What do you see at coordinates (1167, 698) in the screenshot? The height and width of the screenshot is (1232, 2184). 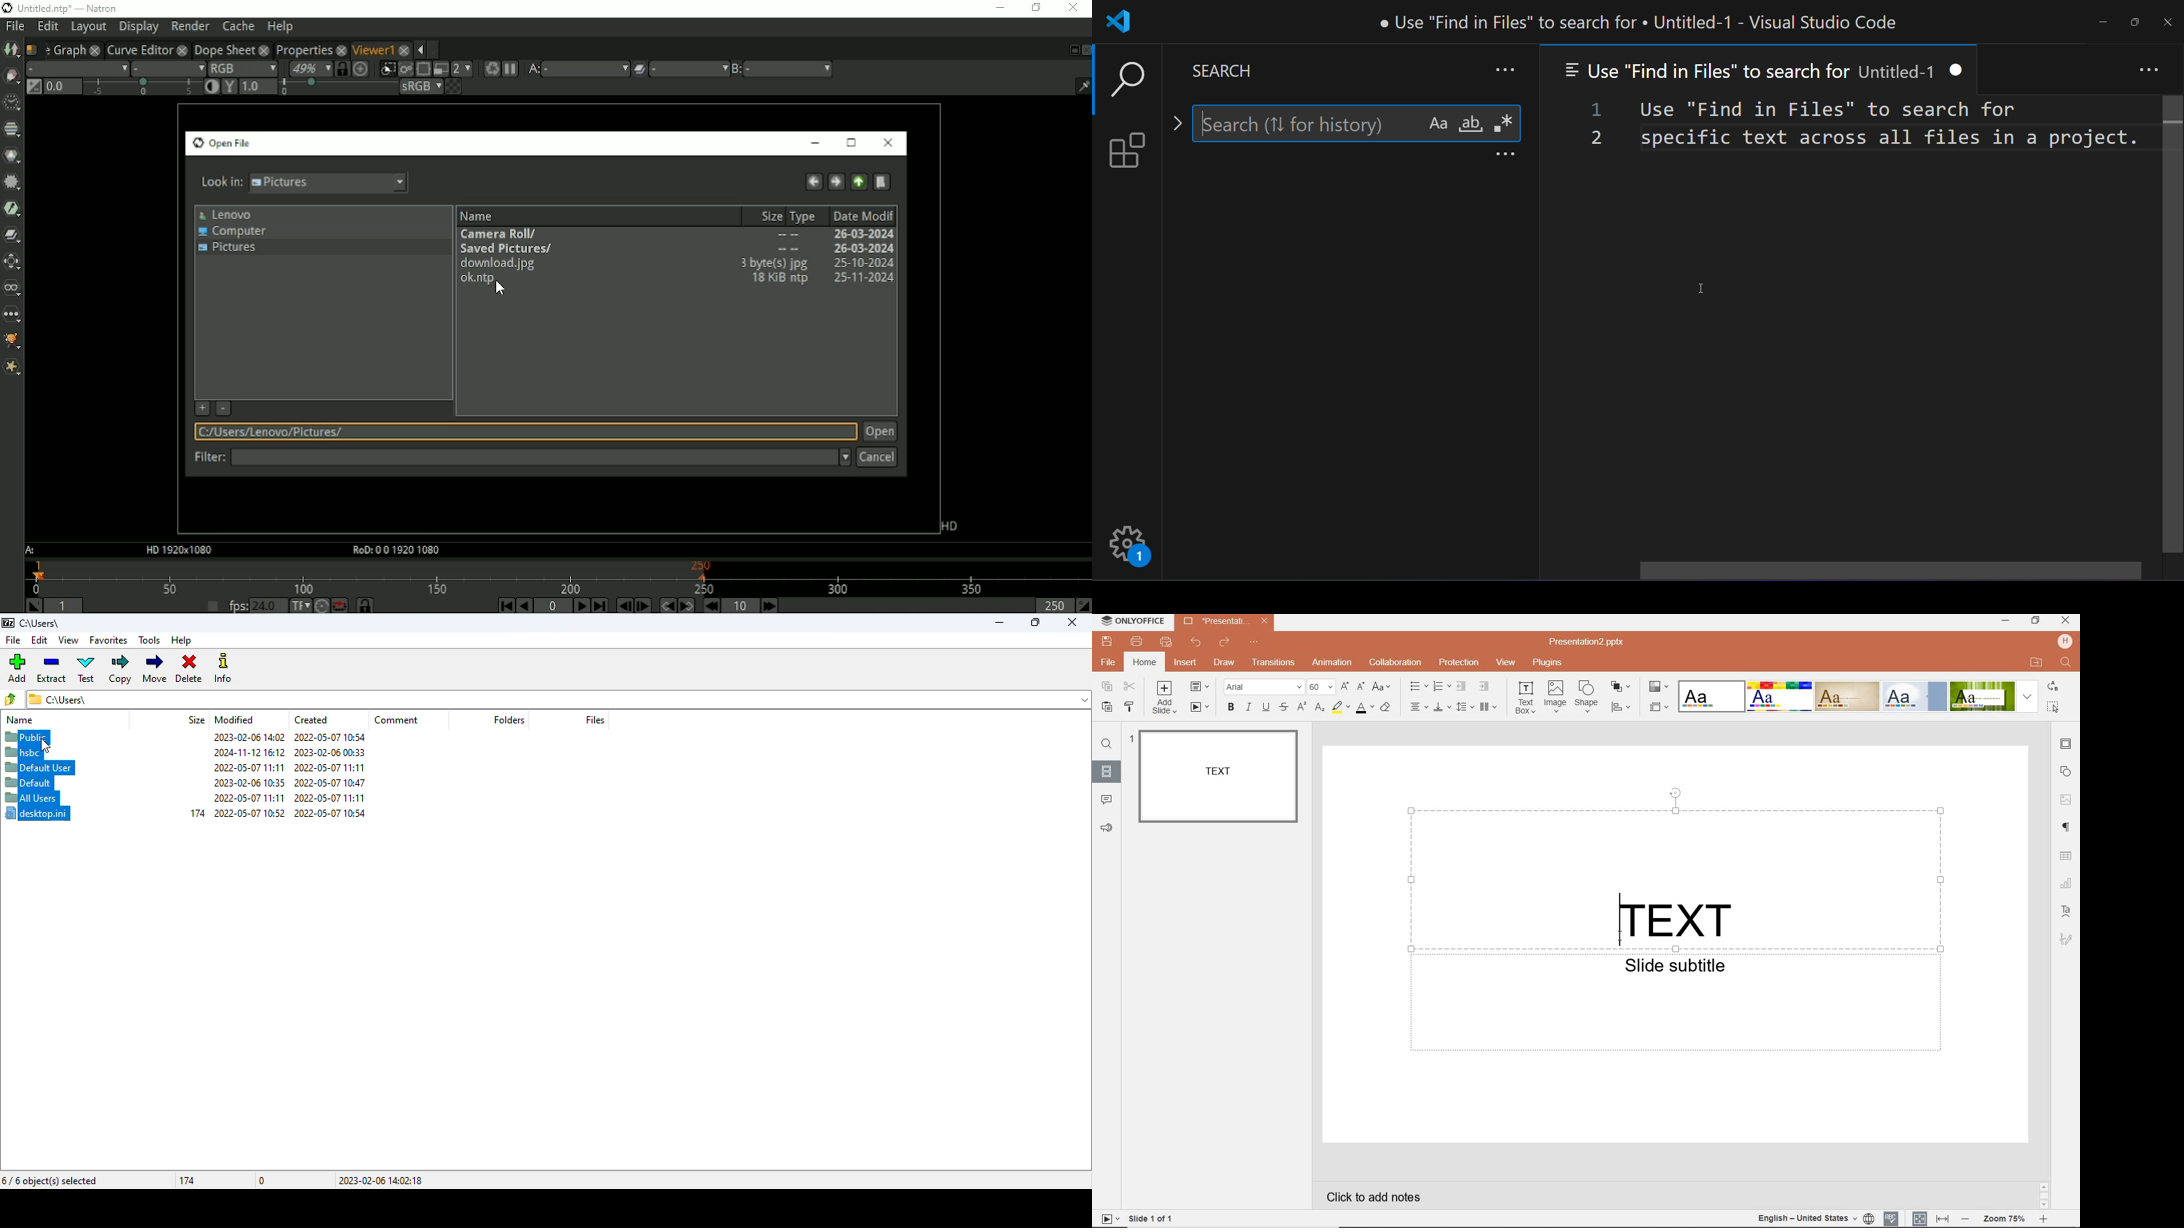 I see `ADD SLIDE` at bounding box center [1167, 698].